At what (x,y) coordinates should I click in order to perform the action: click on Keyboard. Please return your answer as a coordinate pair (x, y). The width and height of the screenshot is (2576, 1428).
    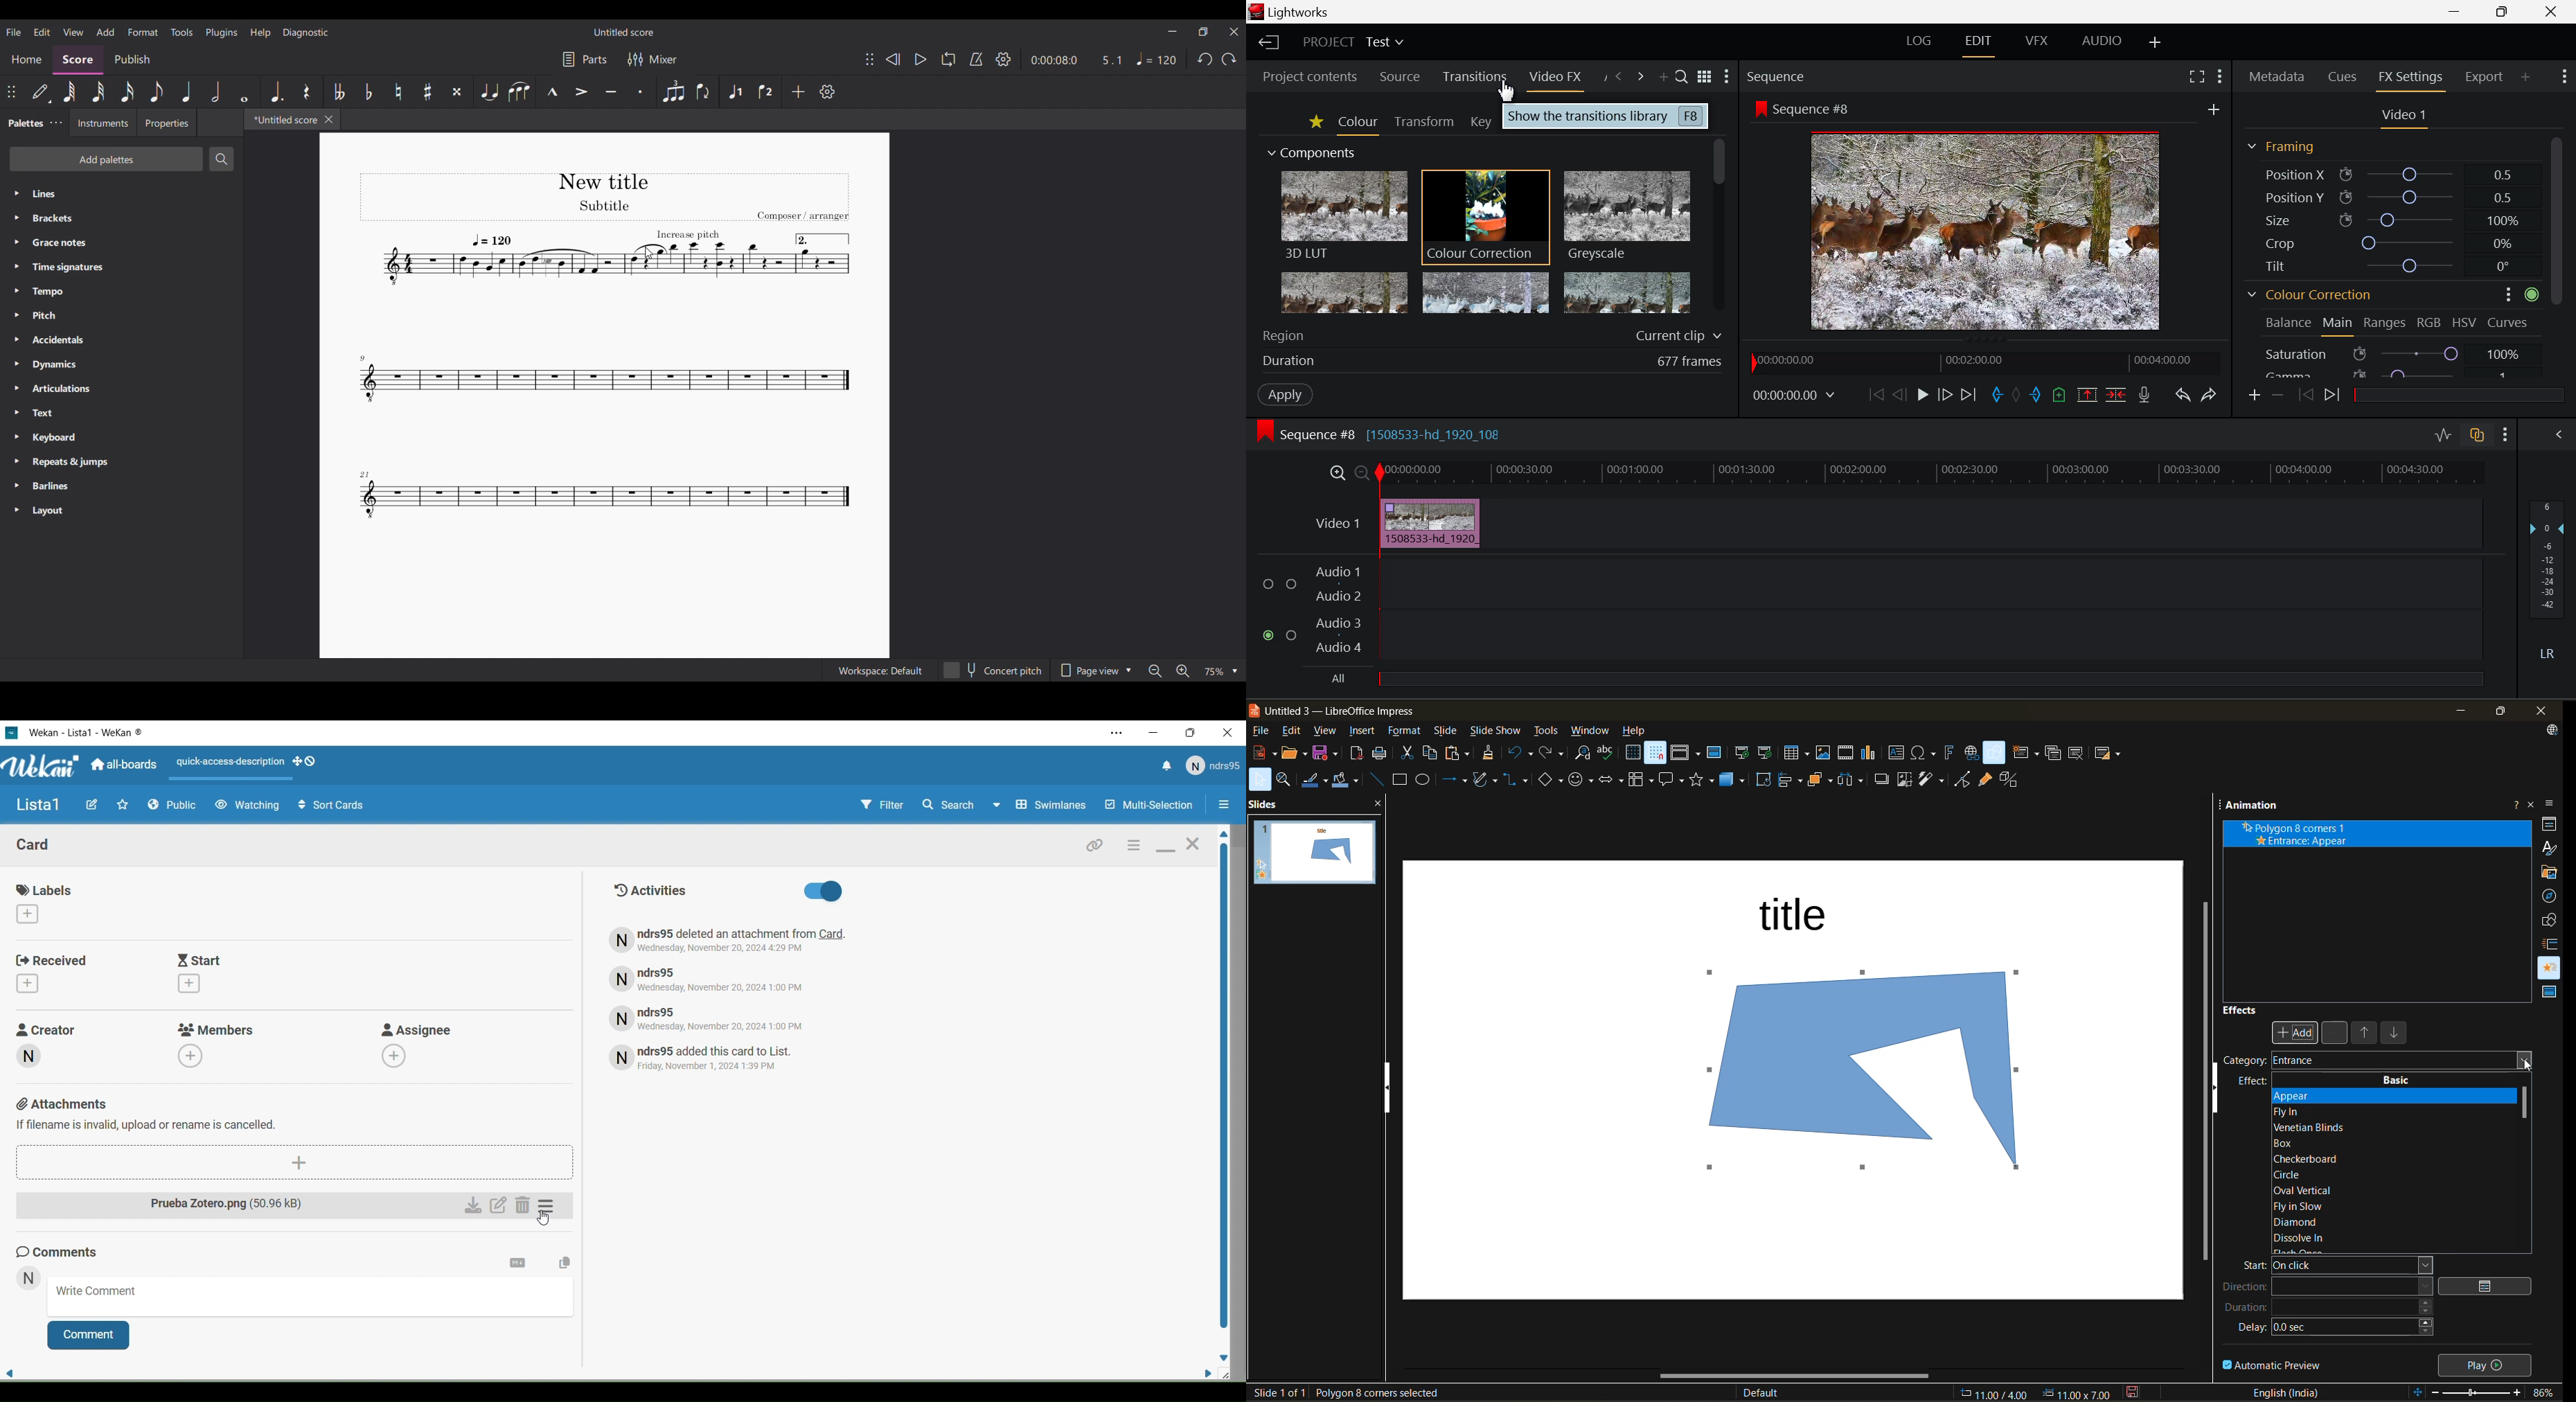
    Looking at the image, I should click on (121, 437).